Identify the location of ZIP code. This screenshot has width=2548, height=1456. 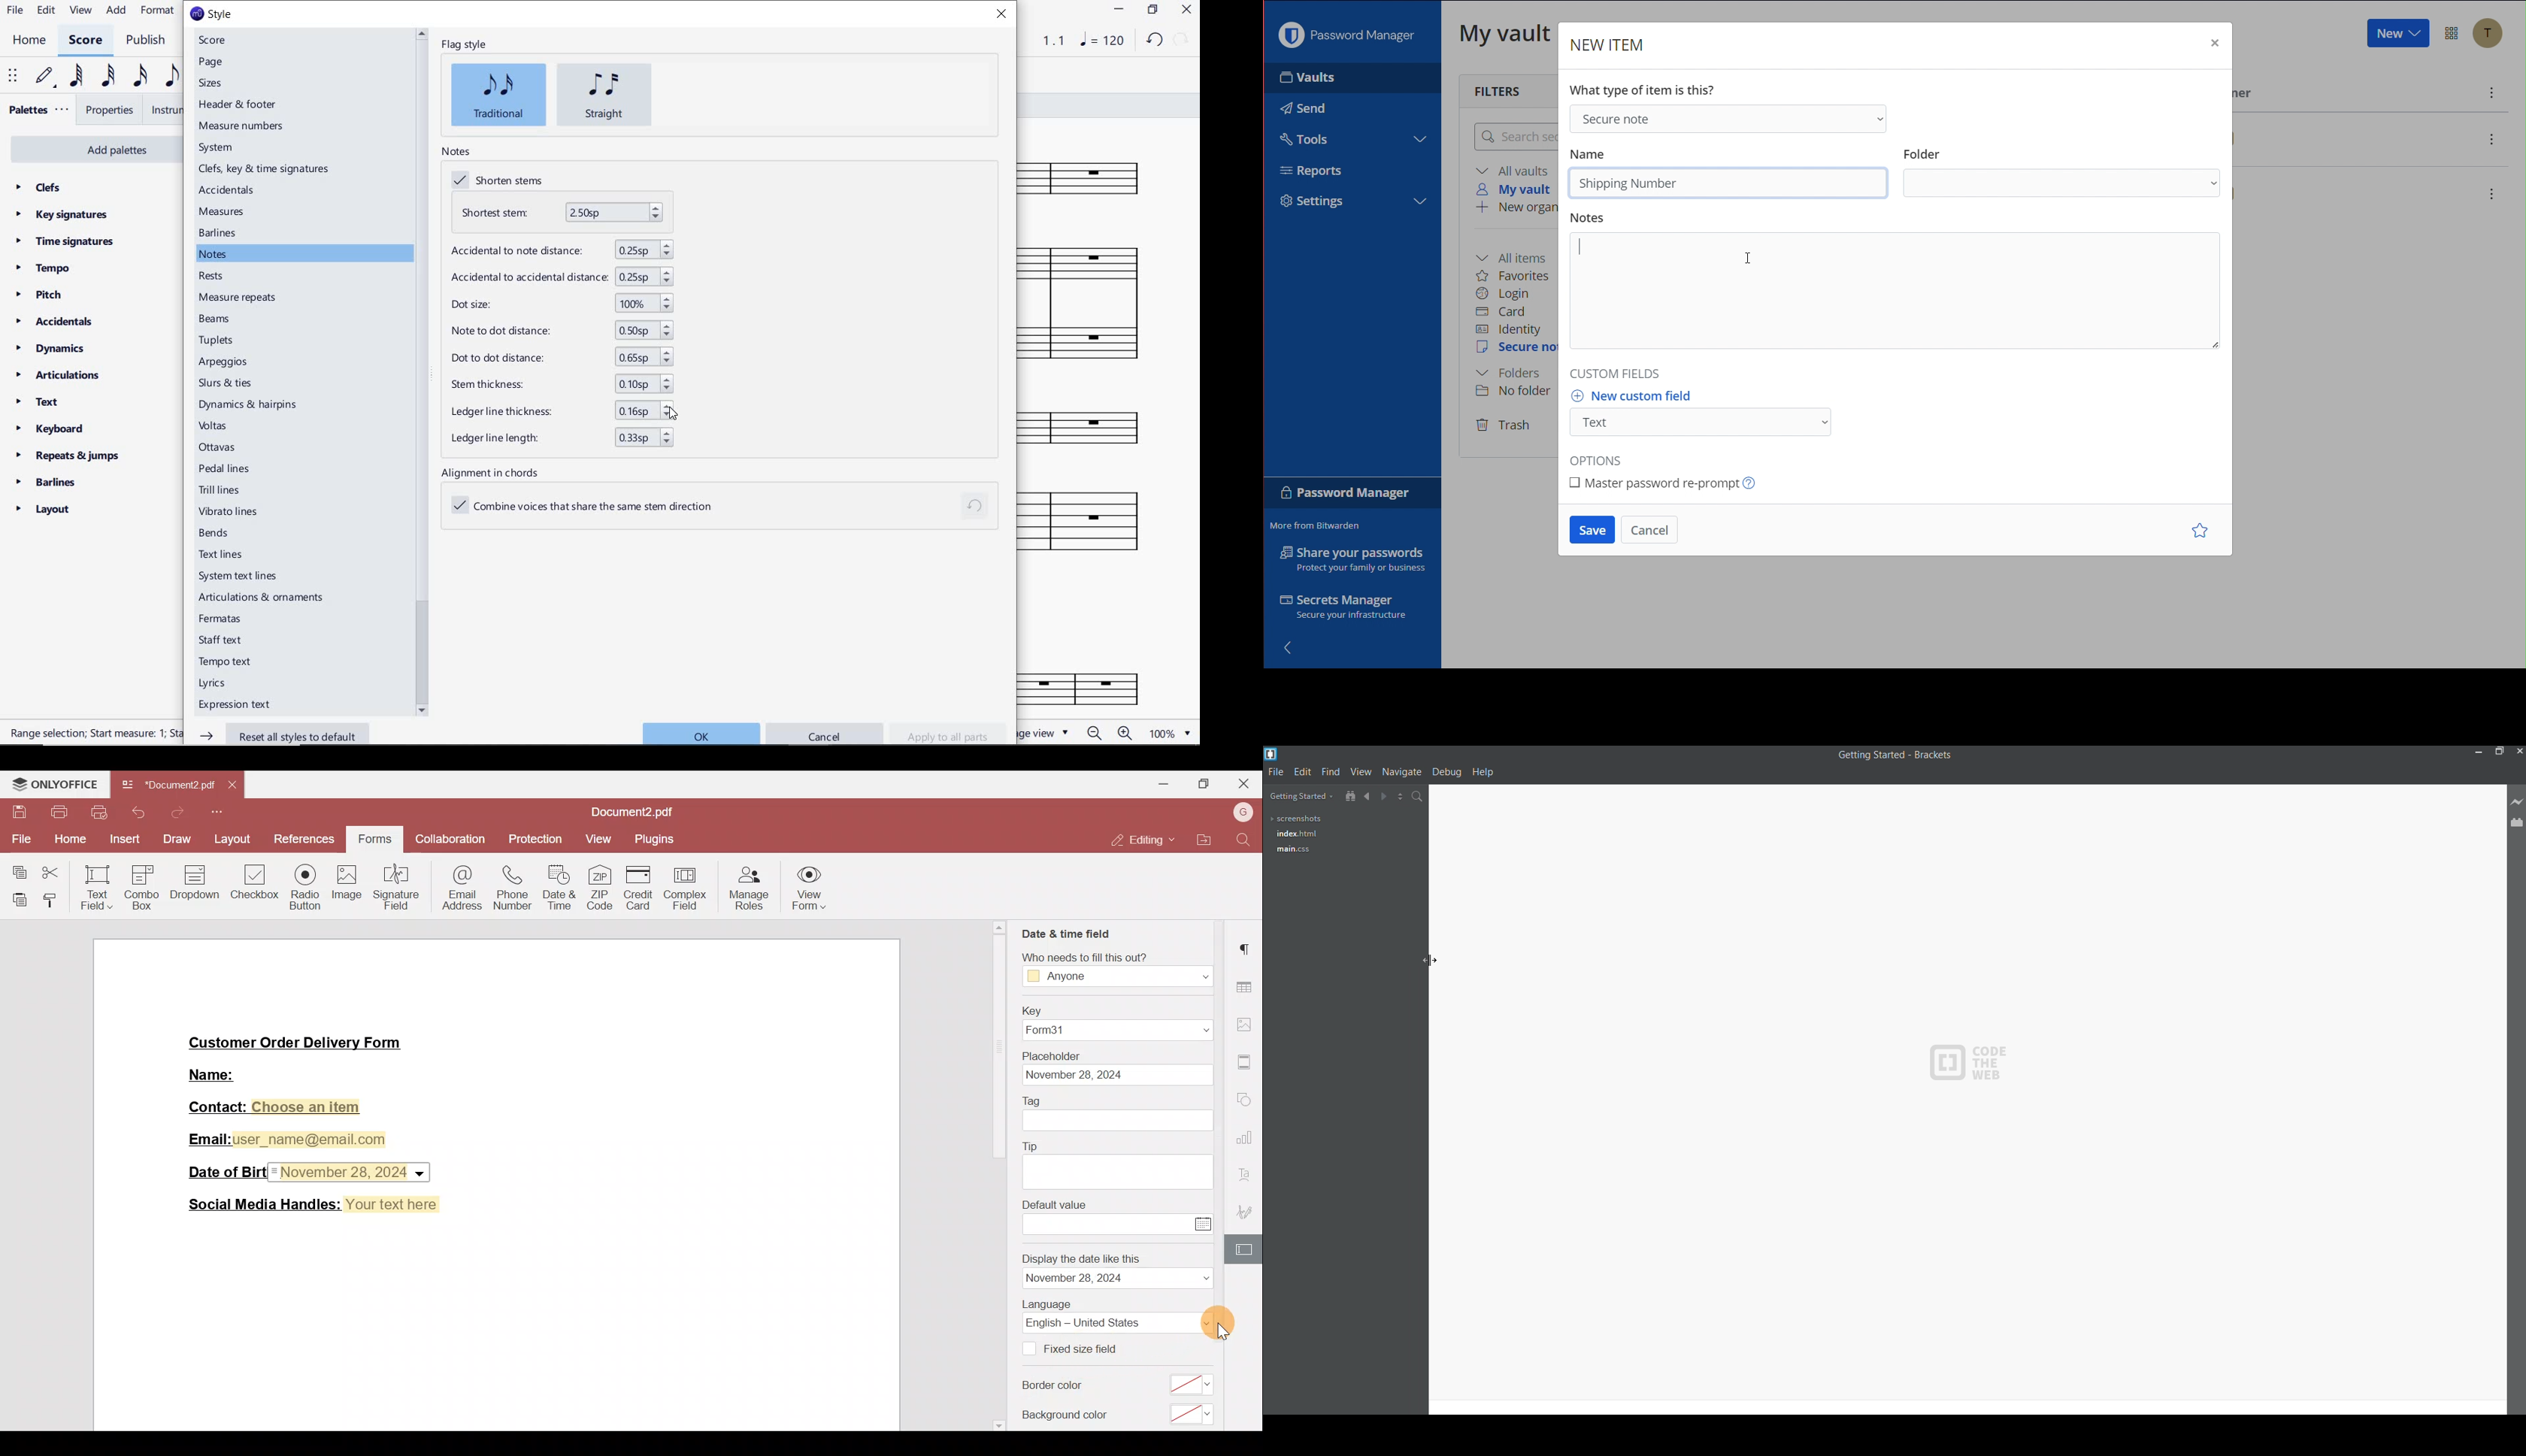
(603, 889).